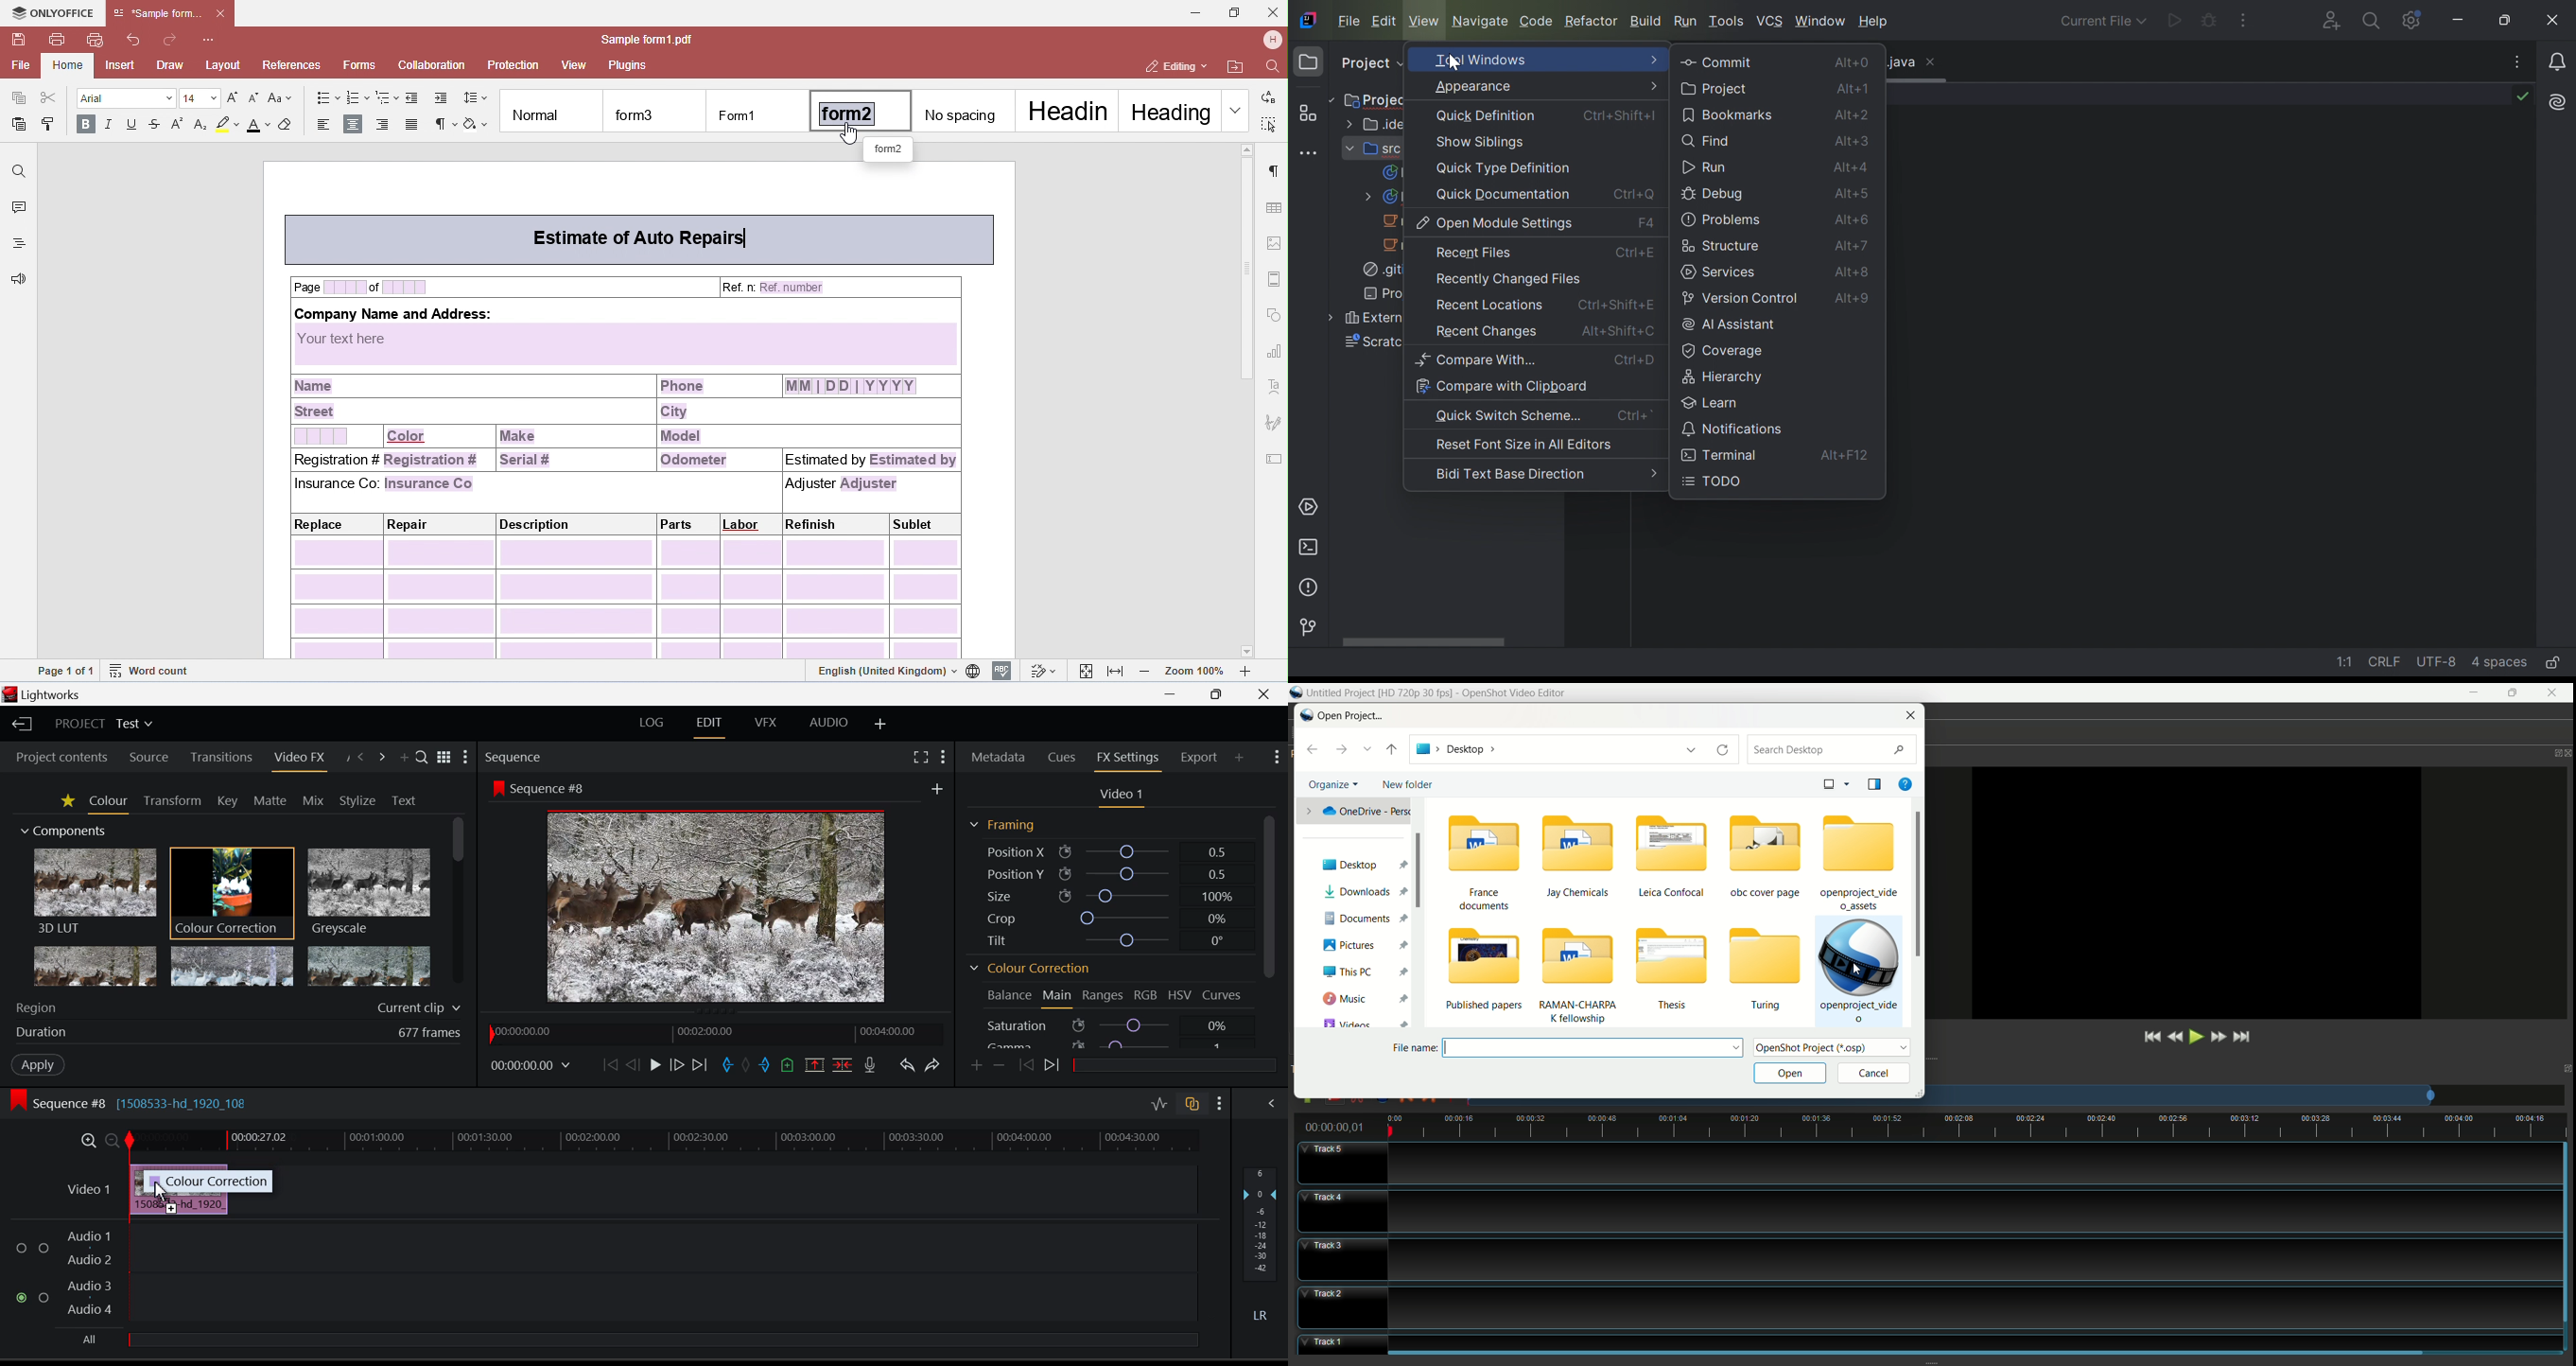  I want to click on Close, so click(2554, 20).